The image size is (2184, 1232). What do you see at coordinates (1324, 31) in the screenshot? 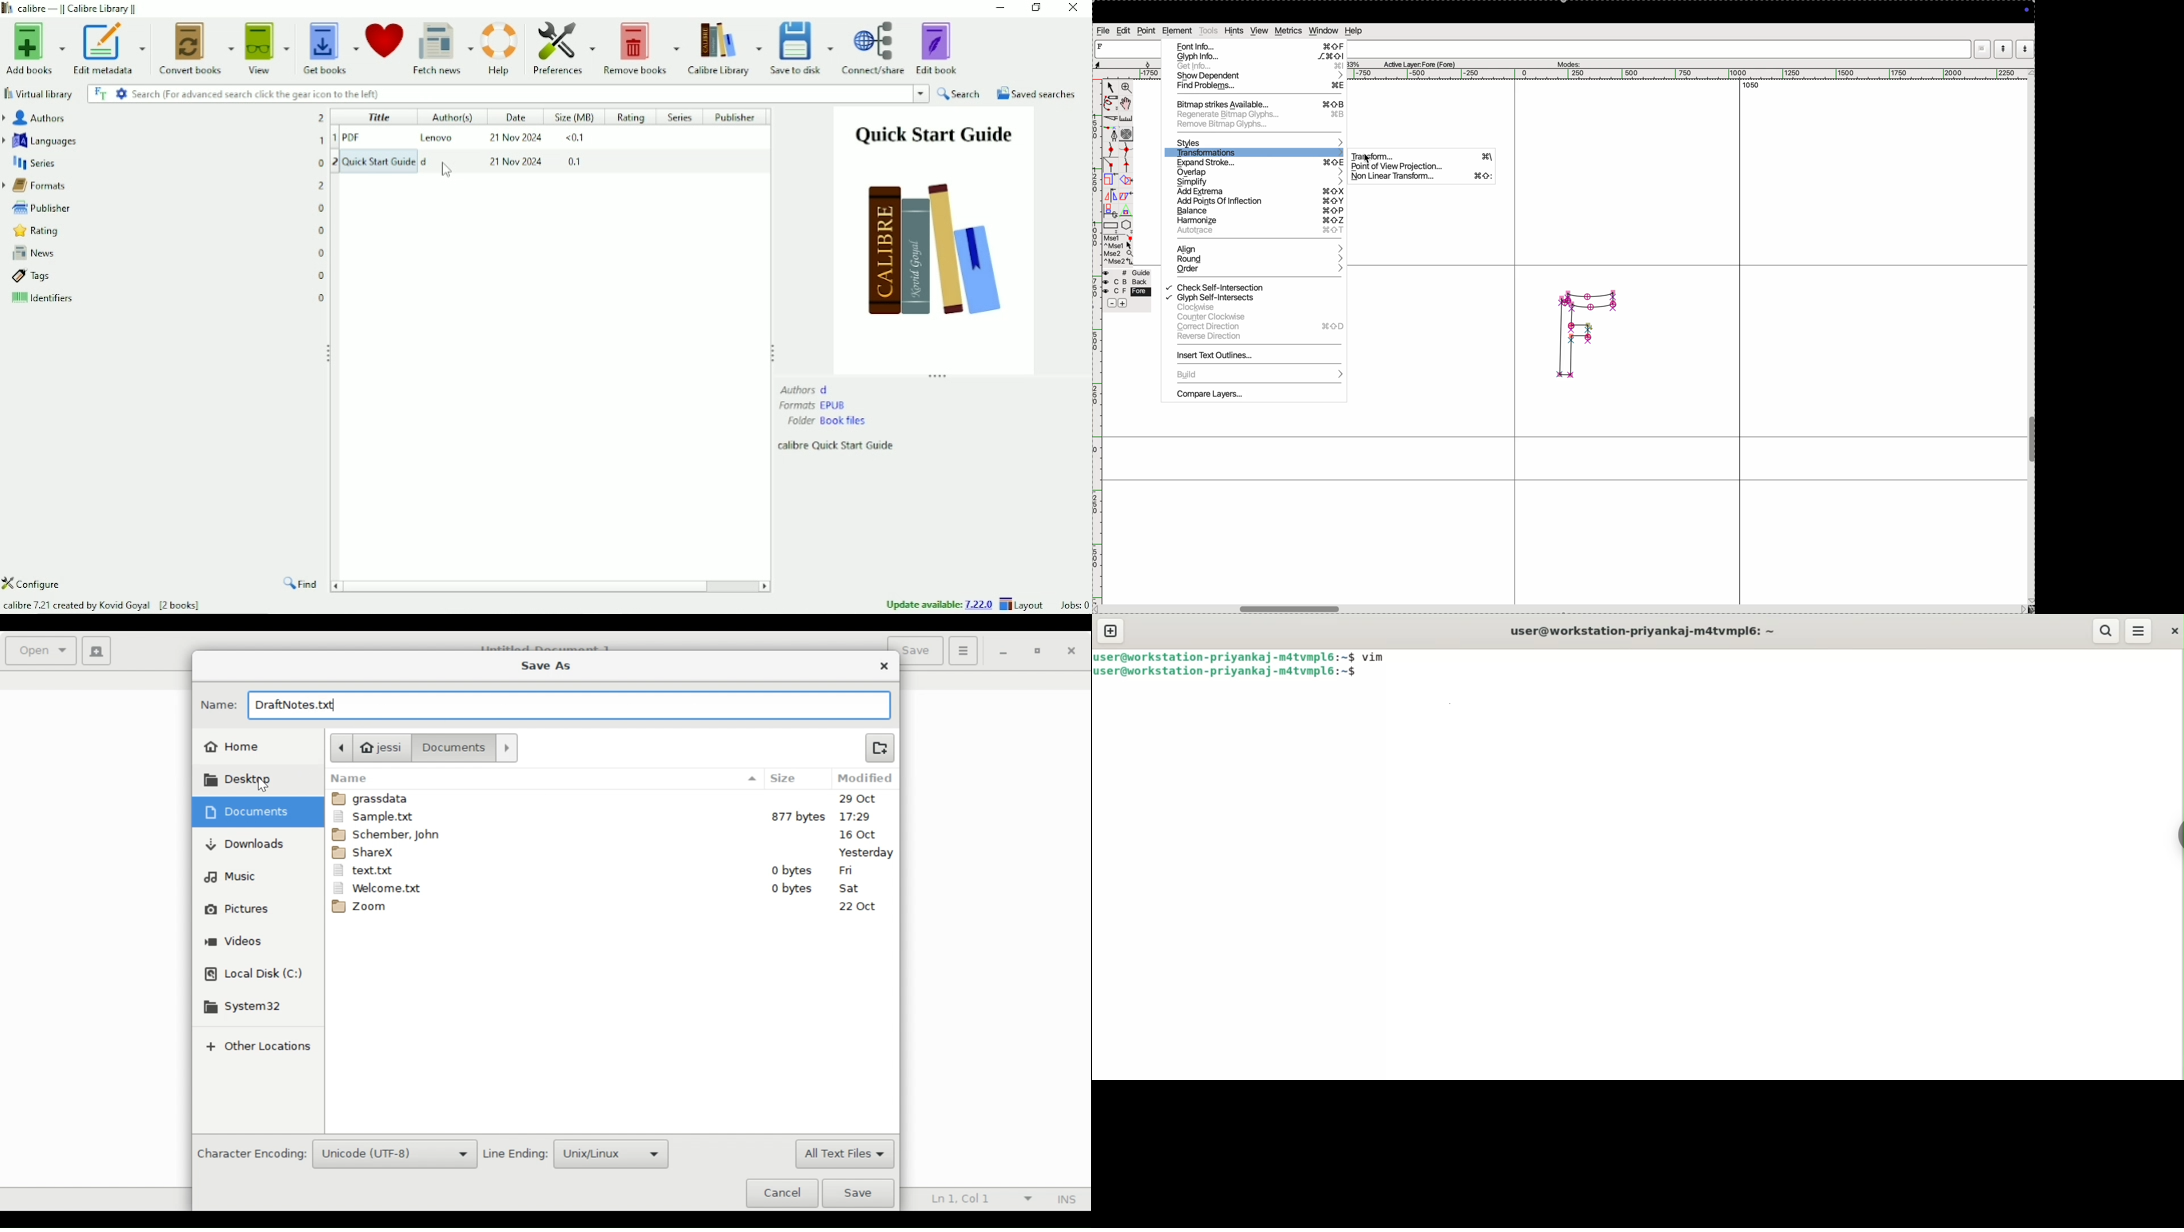
I see `window` at bounding box center [1324, 31].